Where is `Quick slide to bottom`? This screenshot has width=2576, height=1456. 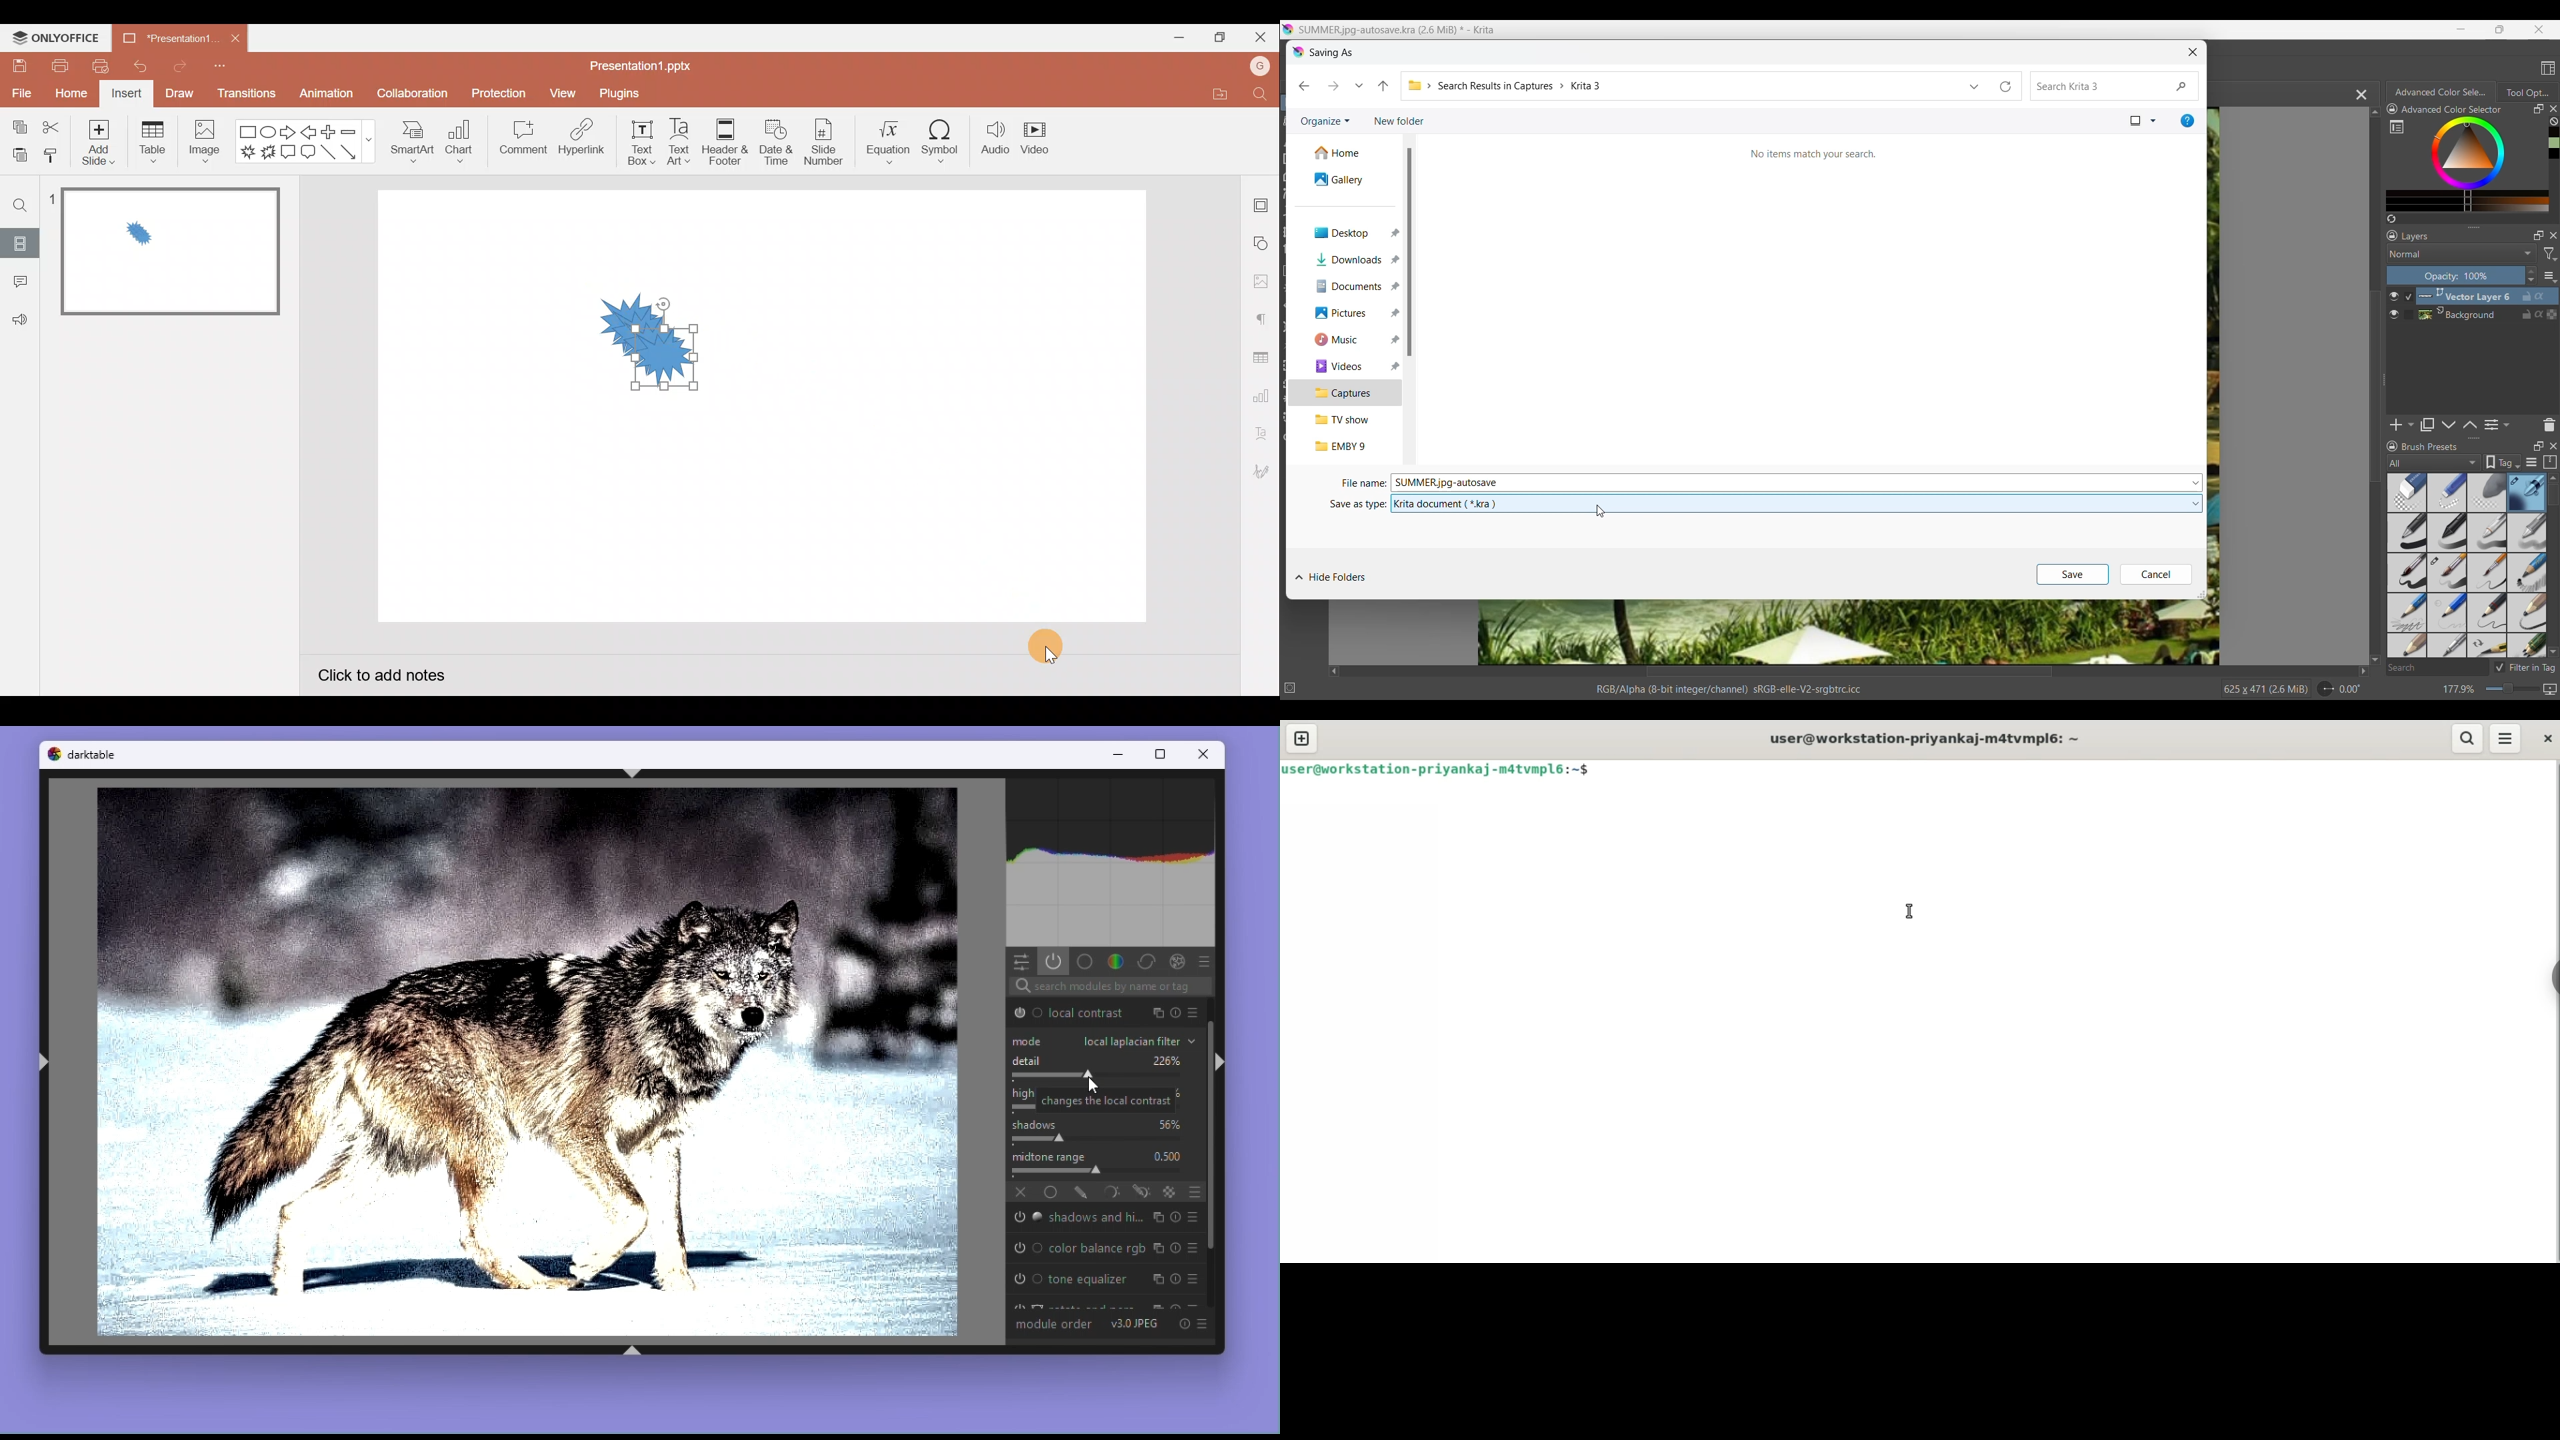
Quick slide to bottom is located at coordinates (2553, 653).